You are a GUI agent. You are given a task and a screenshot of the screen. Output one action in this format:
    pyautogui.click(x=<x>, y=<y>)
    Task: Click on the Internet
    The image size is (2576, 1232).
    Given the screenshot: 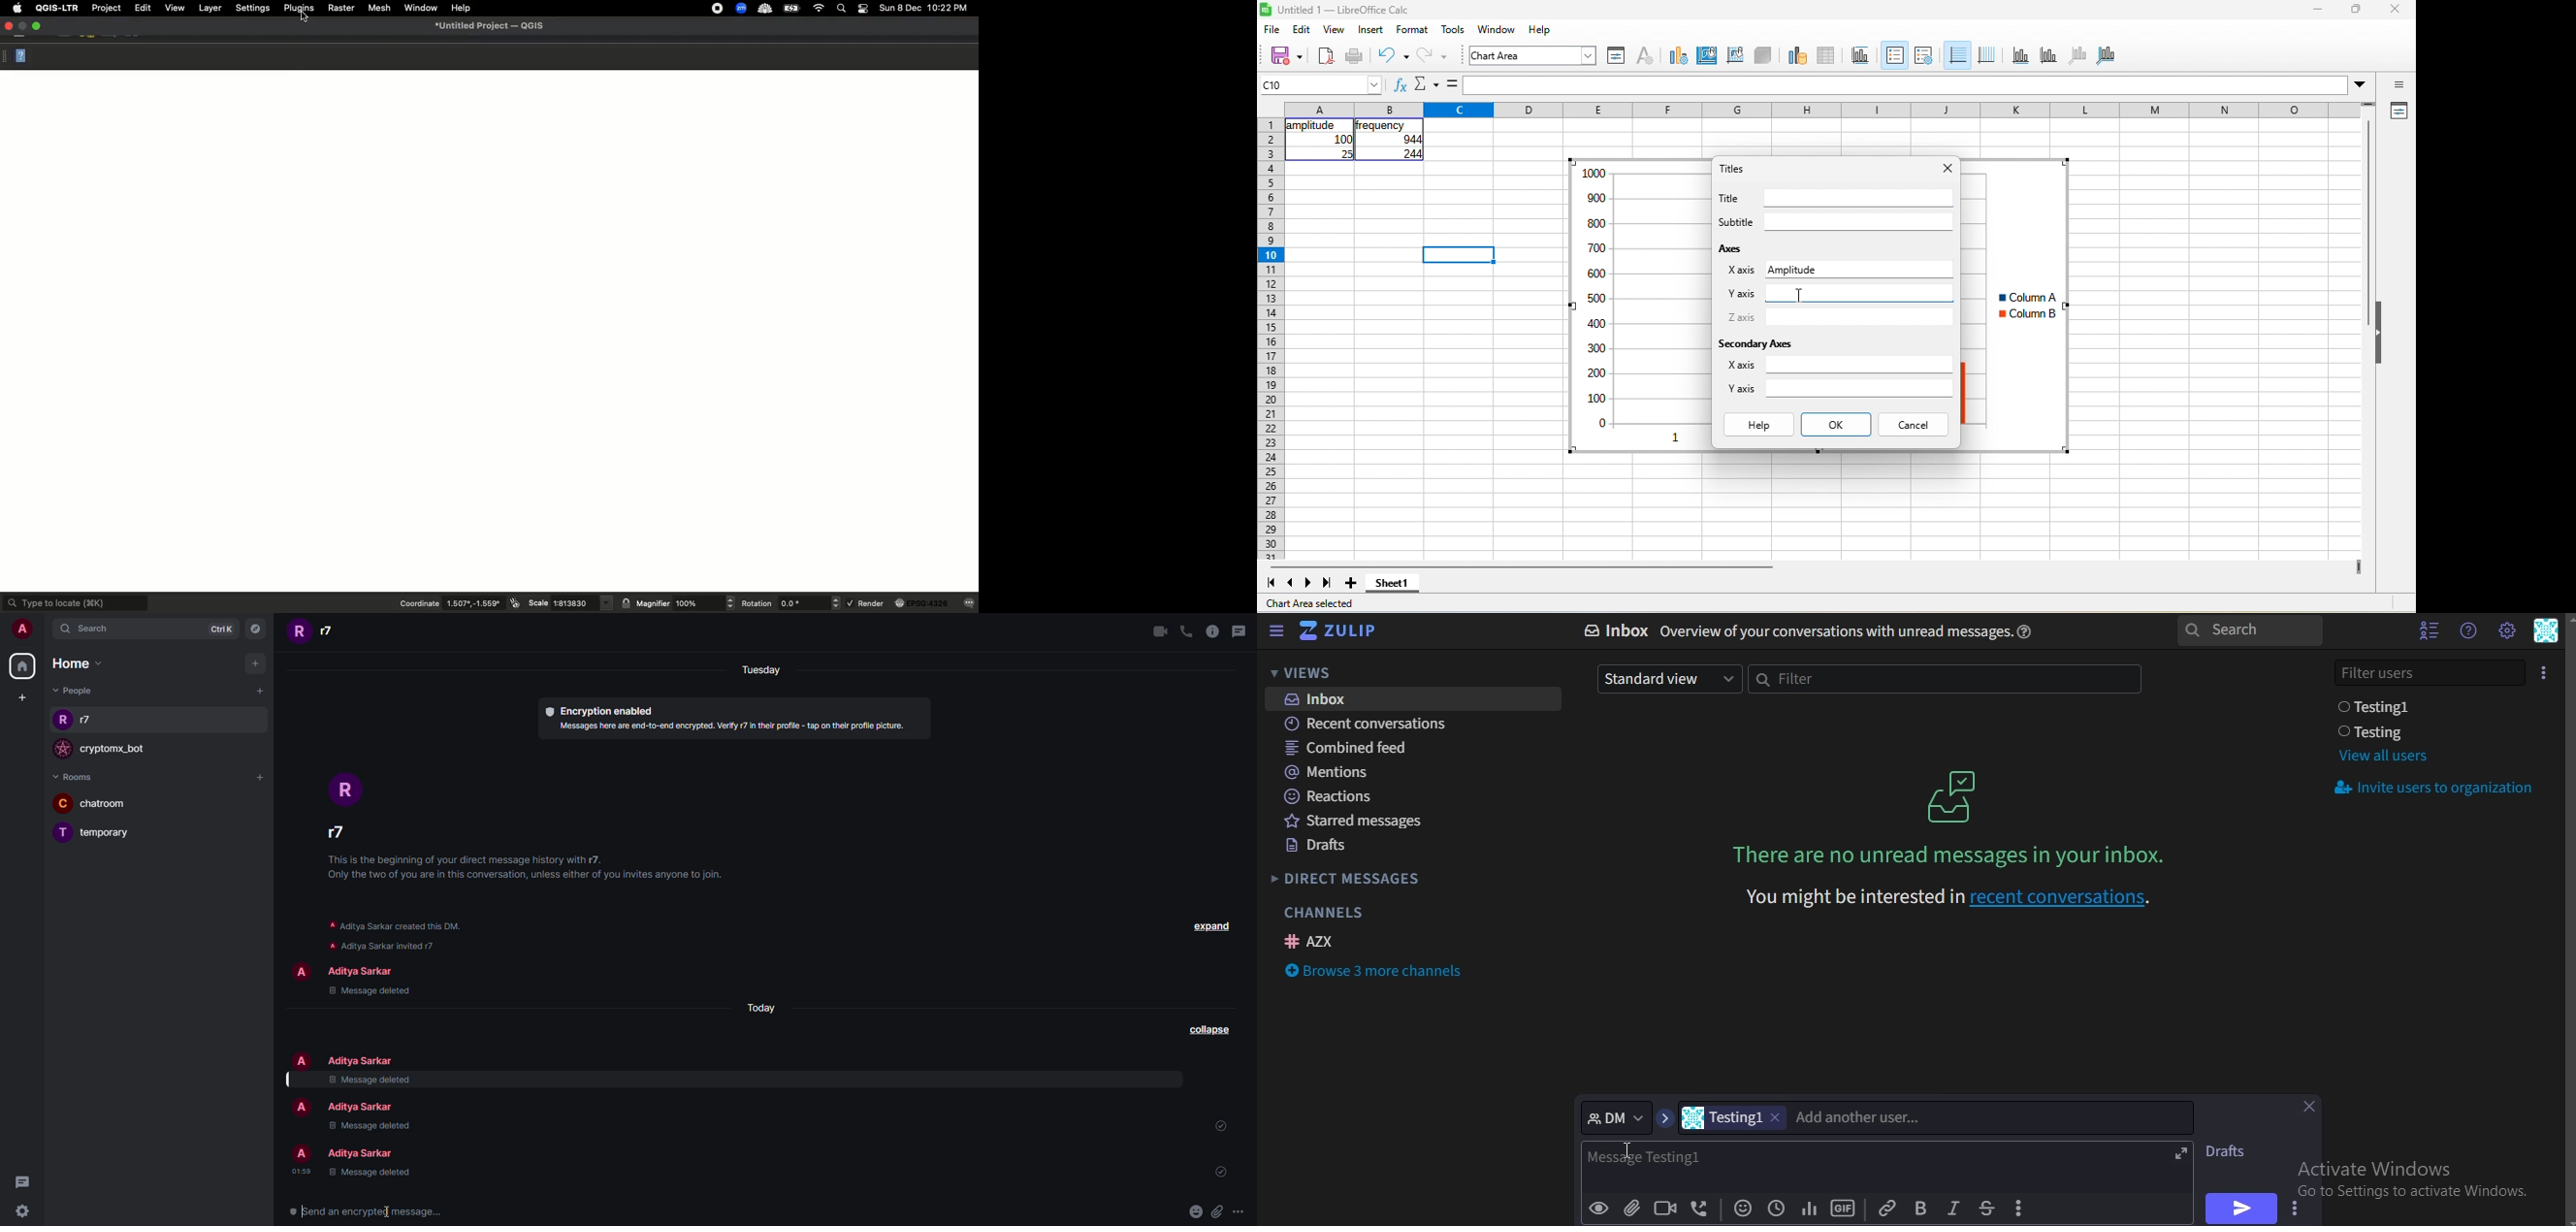 What is the action you would take?
    pyautogui.click(x=819, y=7)
    